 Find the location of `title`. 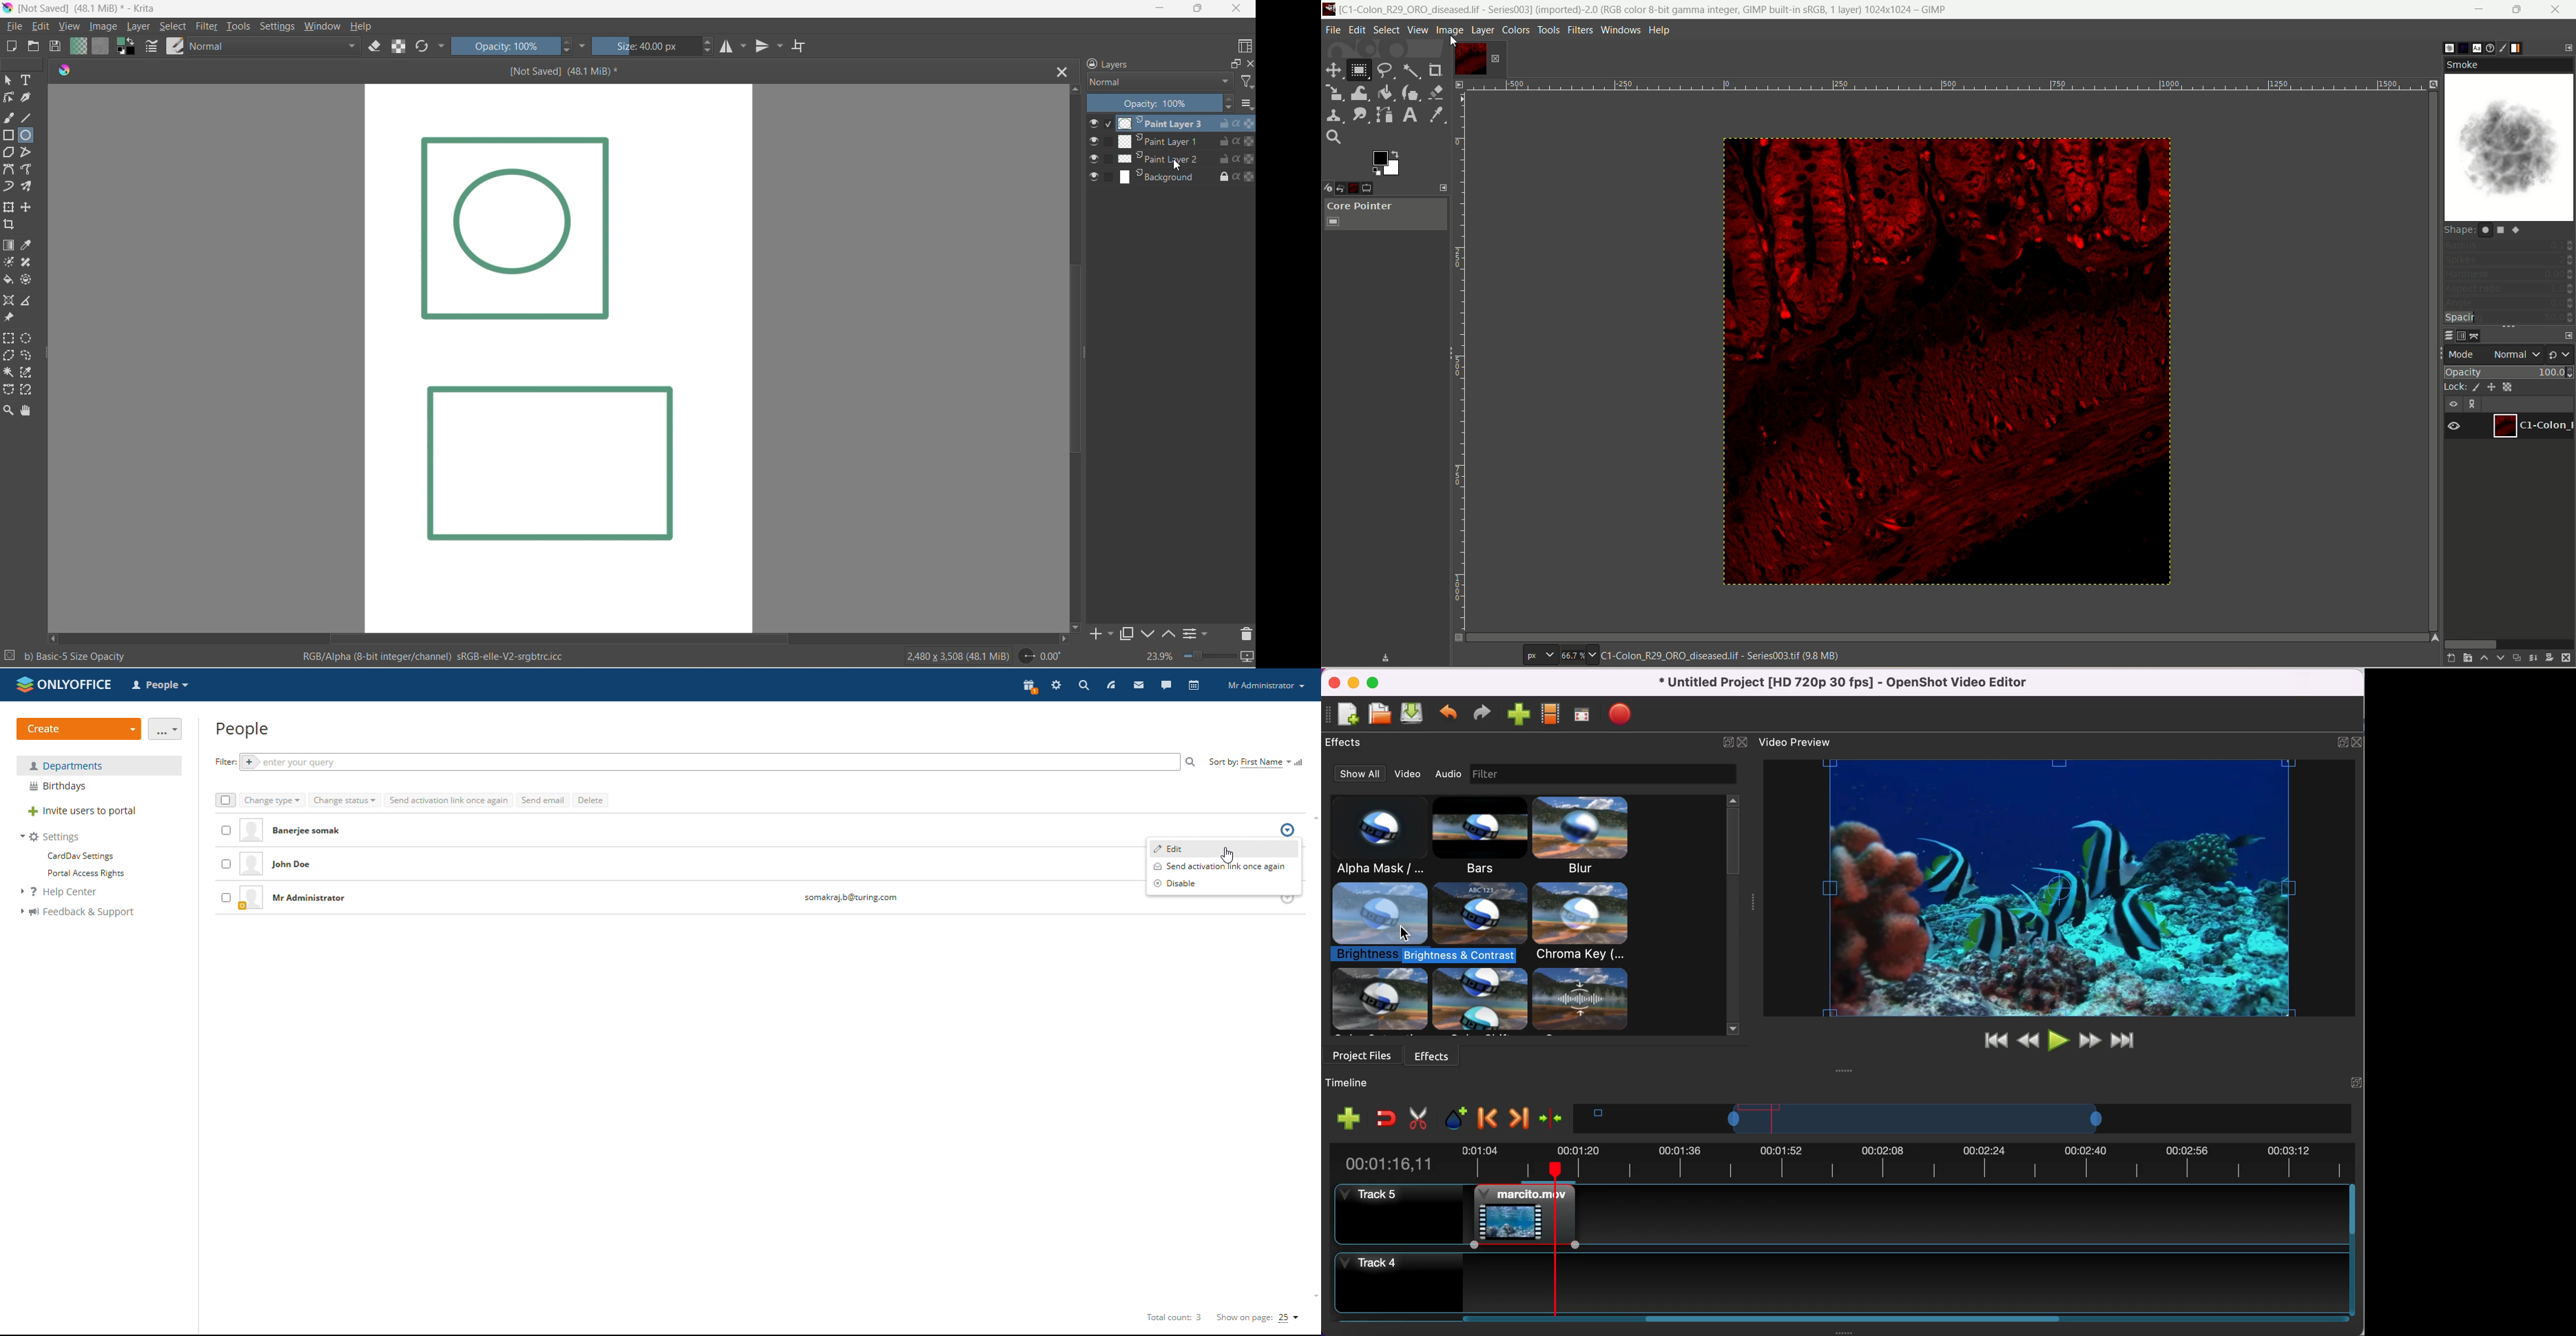

title is located at coordinates (1643, 10).